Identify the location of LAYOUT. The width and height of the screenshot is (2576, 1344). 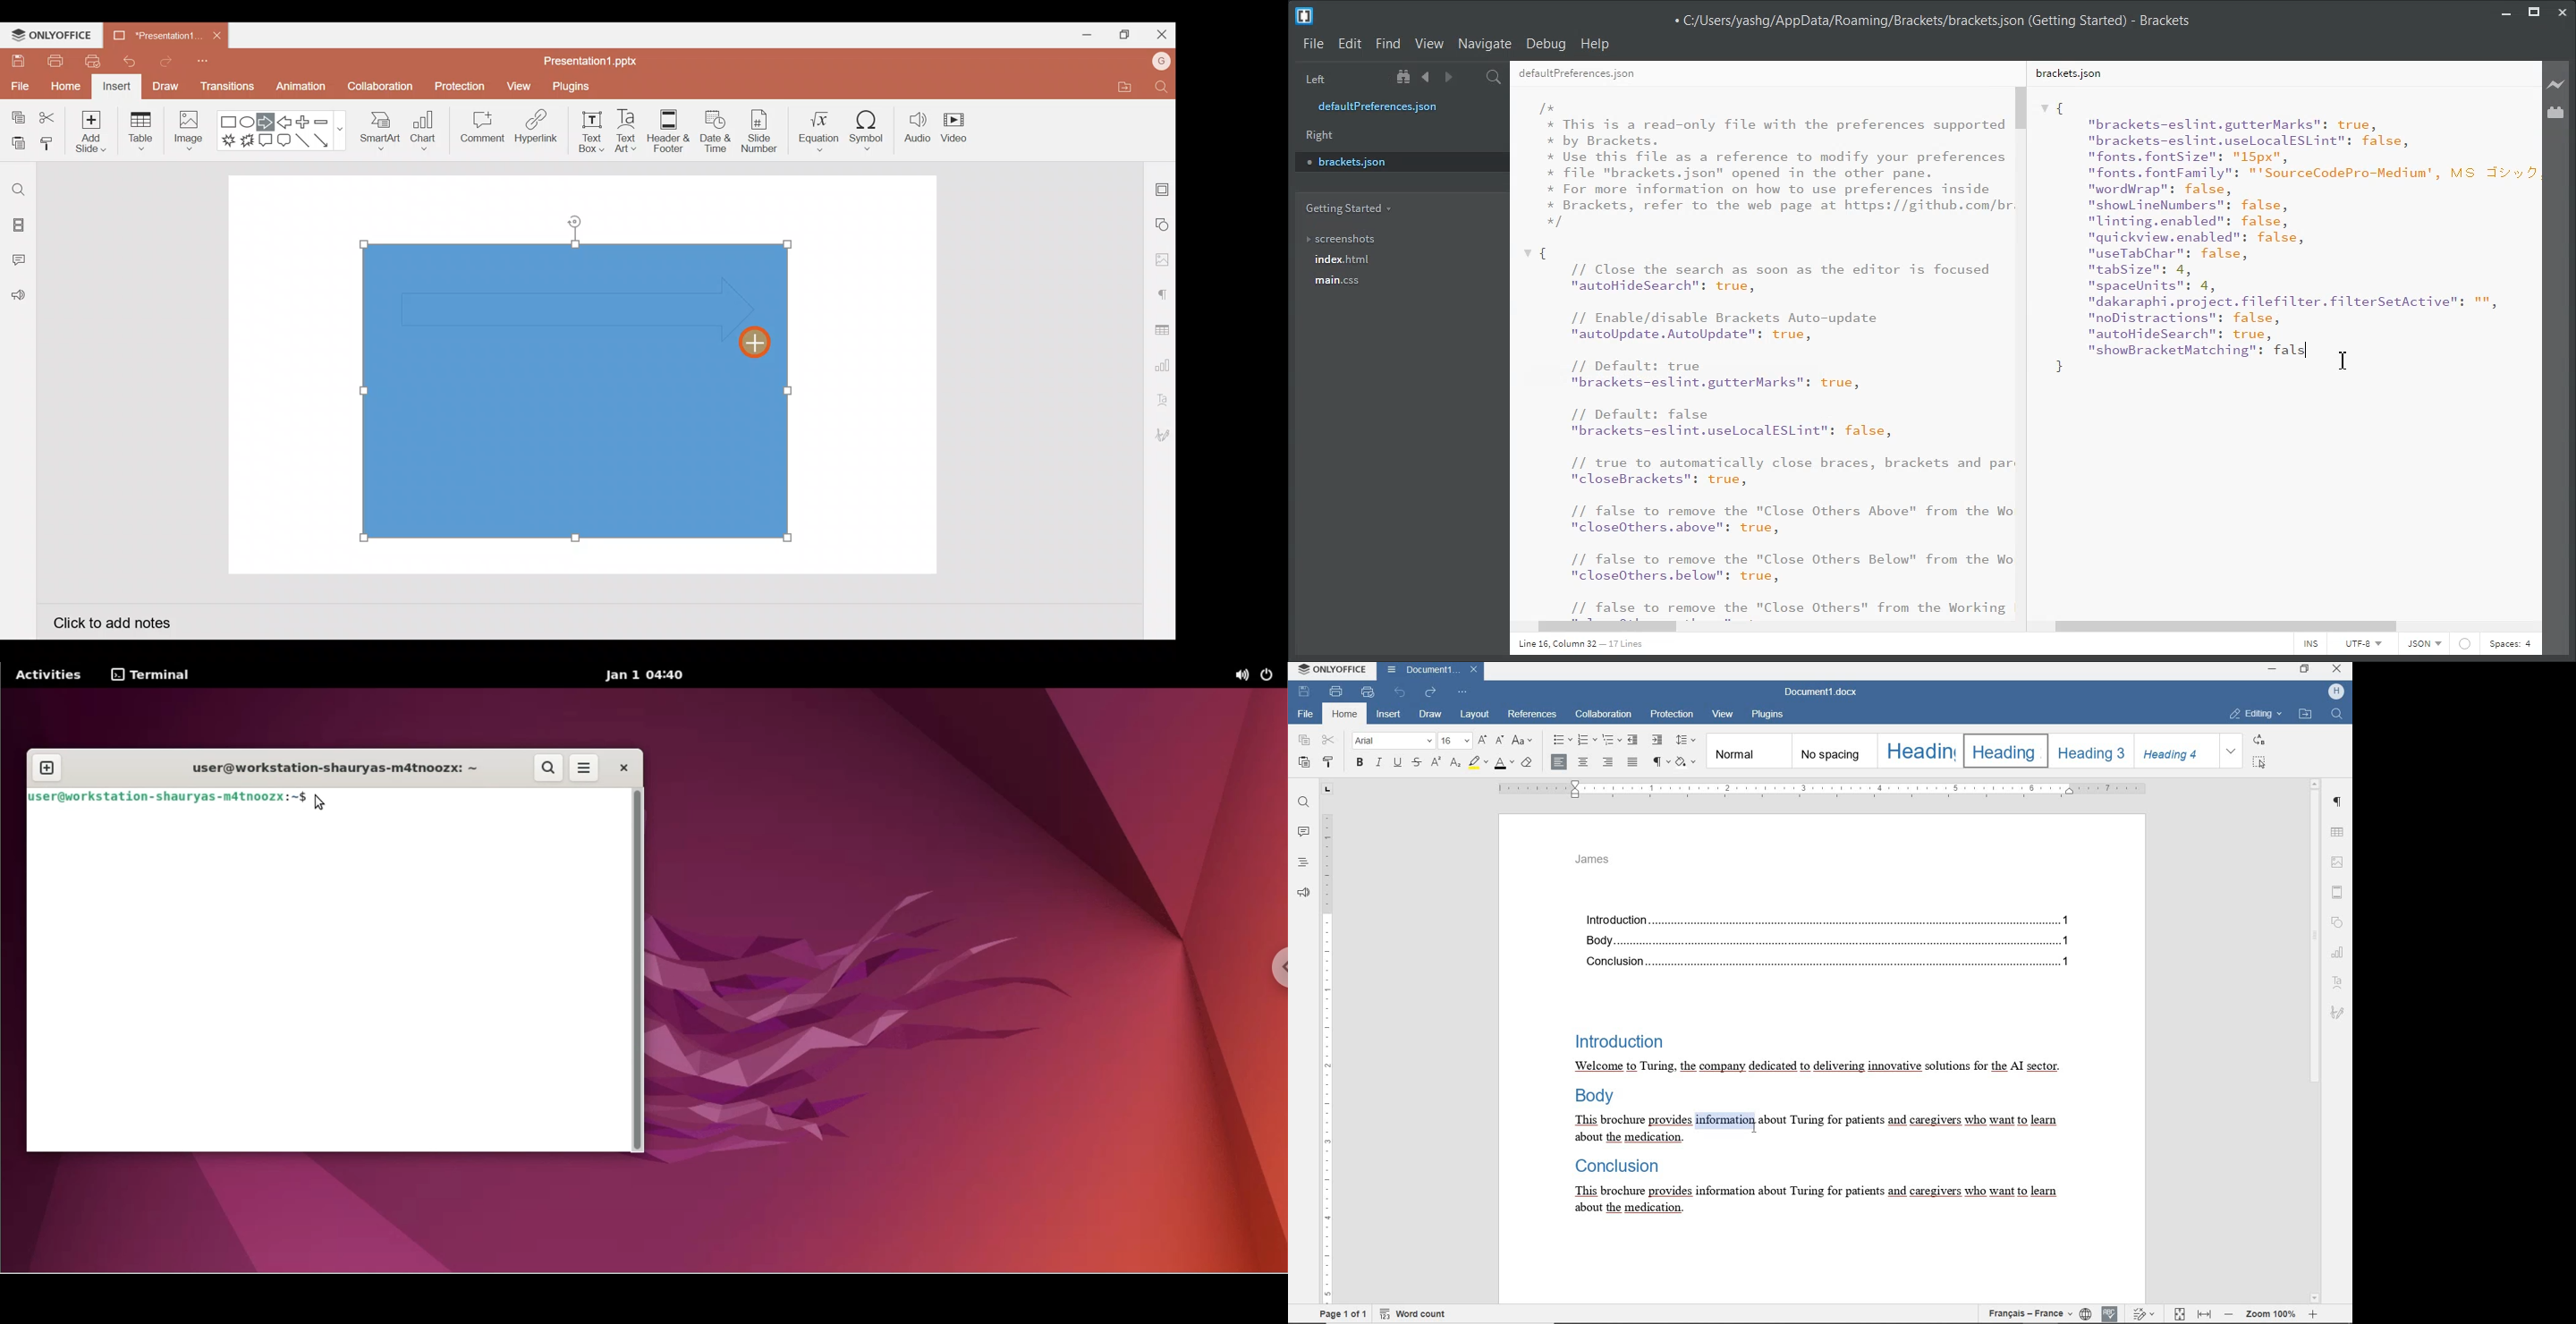
(1473, 715).